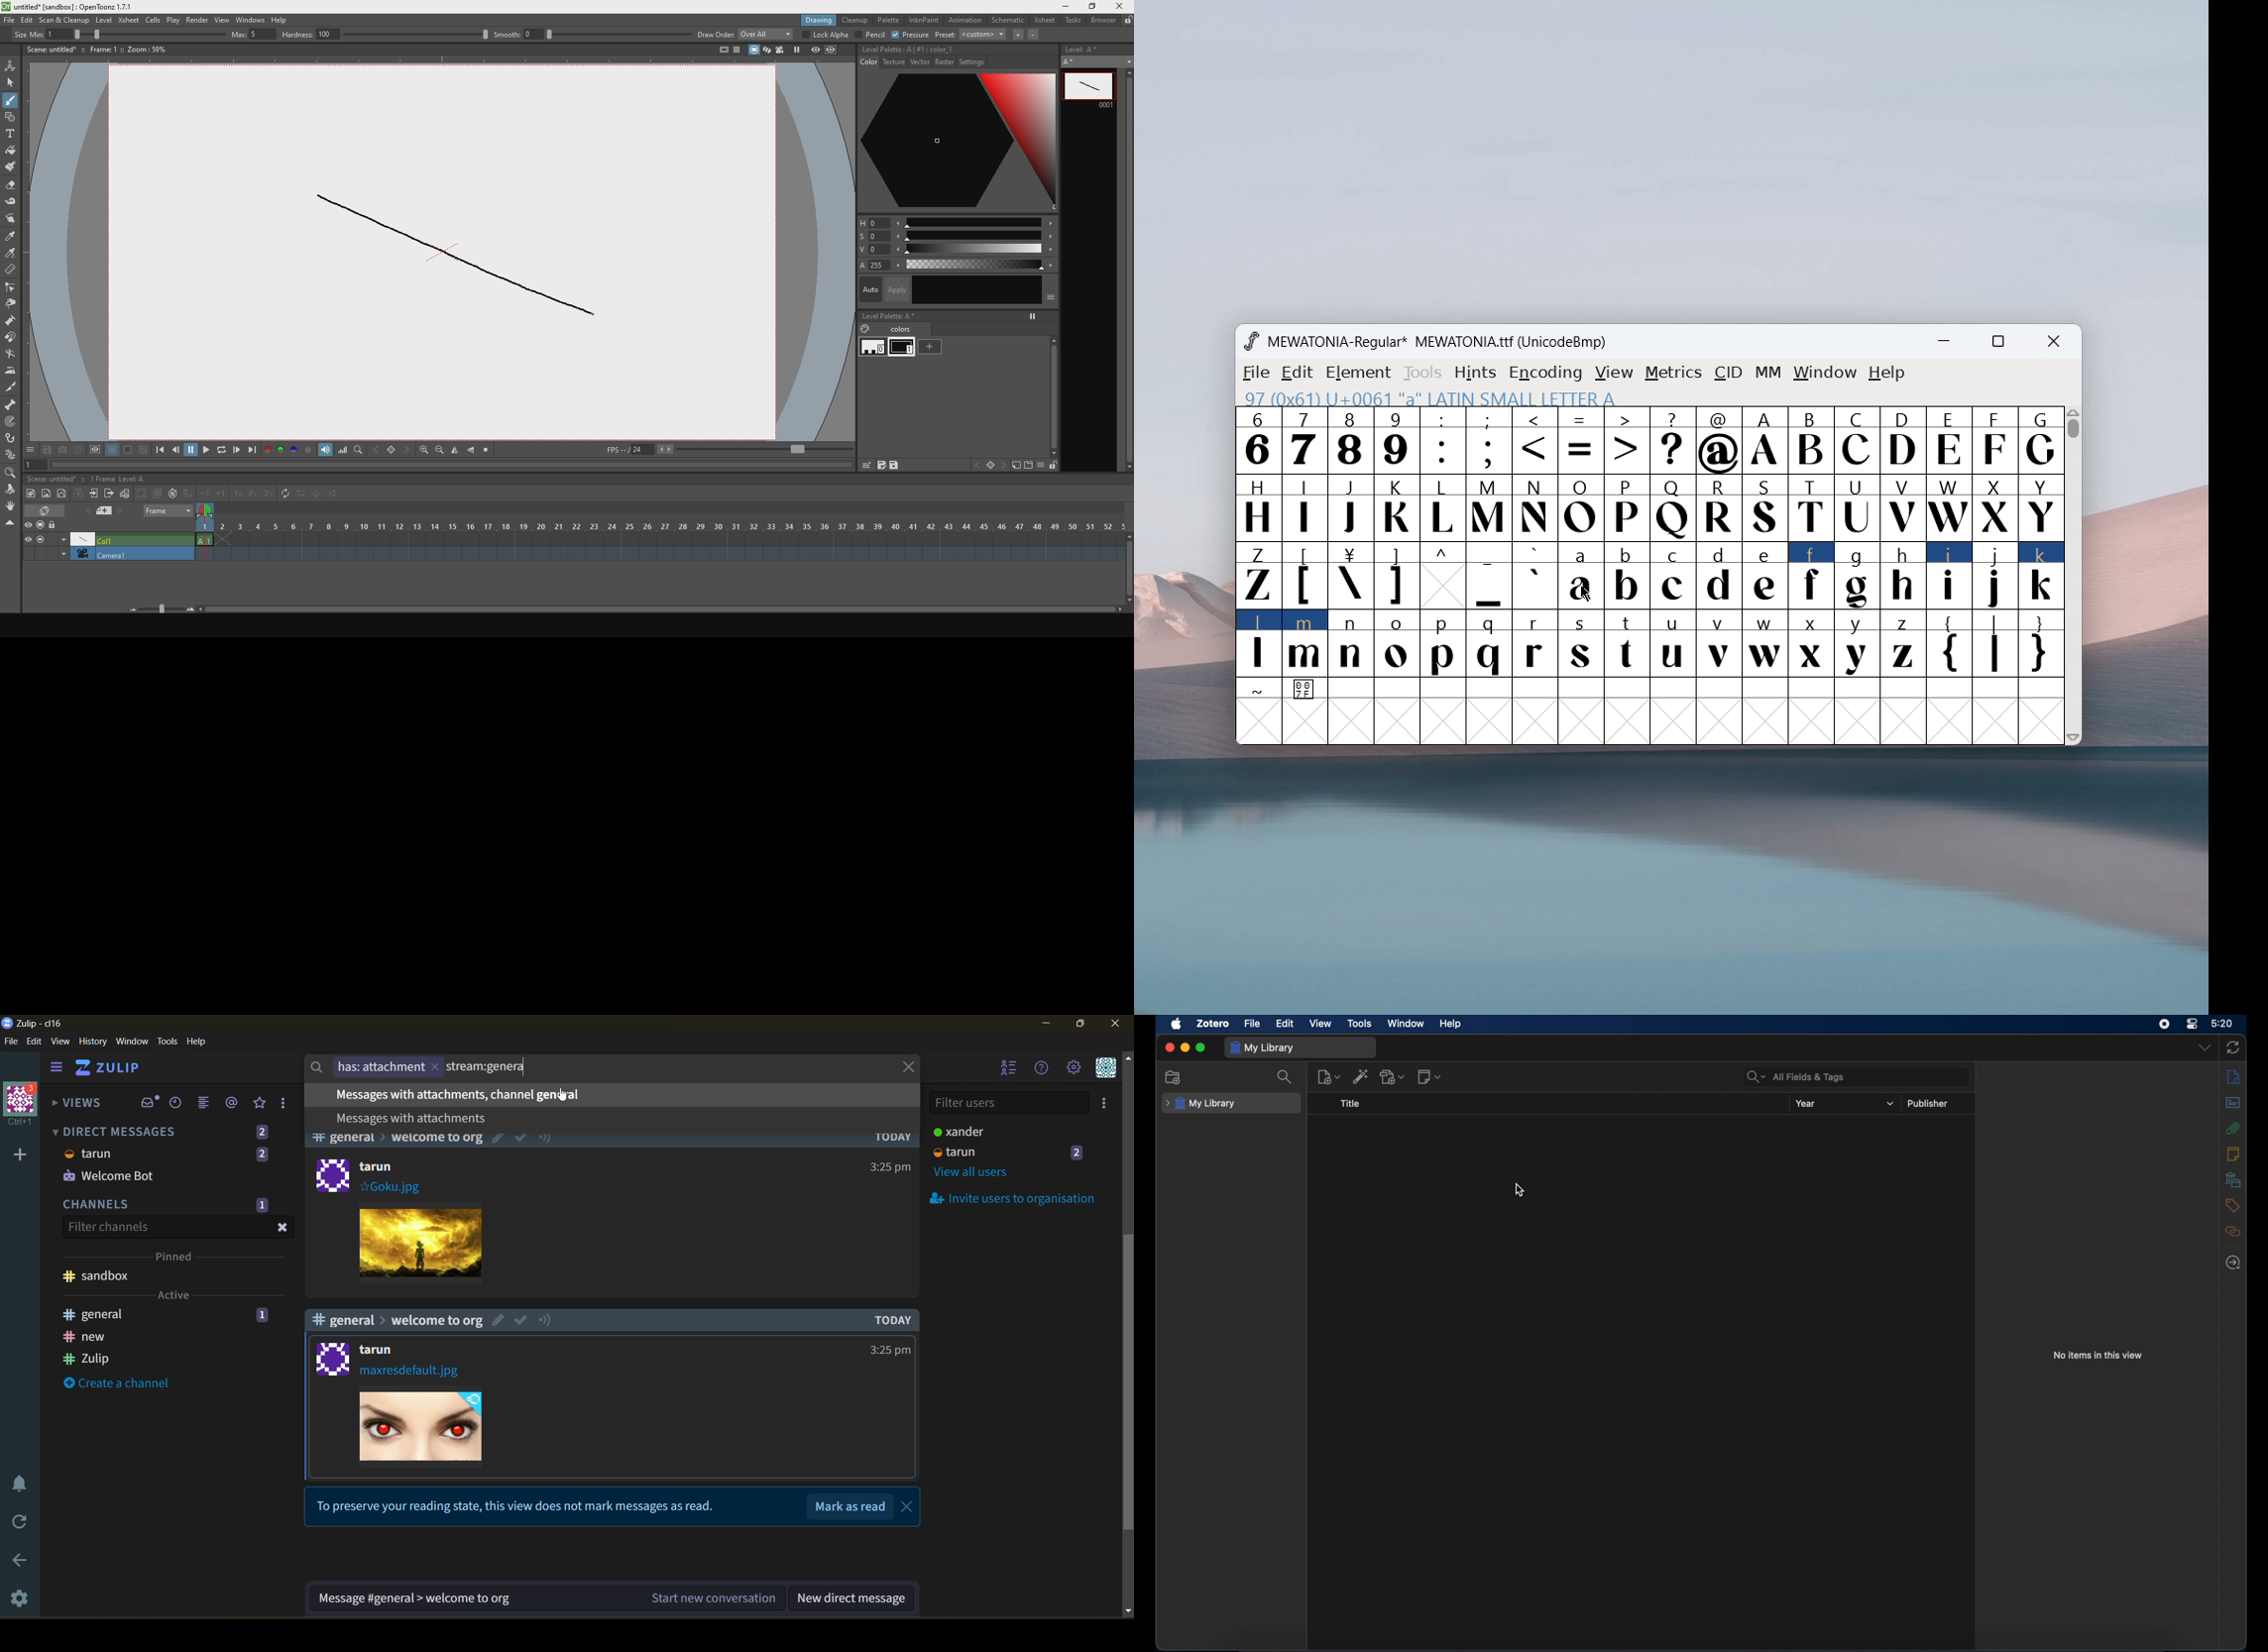 The height and width of the screenshot is (1652, 2268). I want to click on overall, so click(765, 34).